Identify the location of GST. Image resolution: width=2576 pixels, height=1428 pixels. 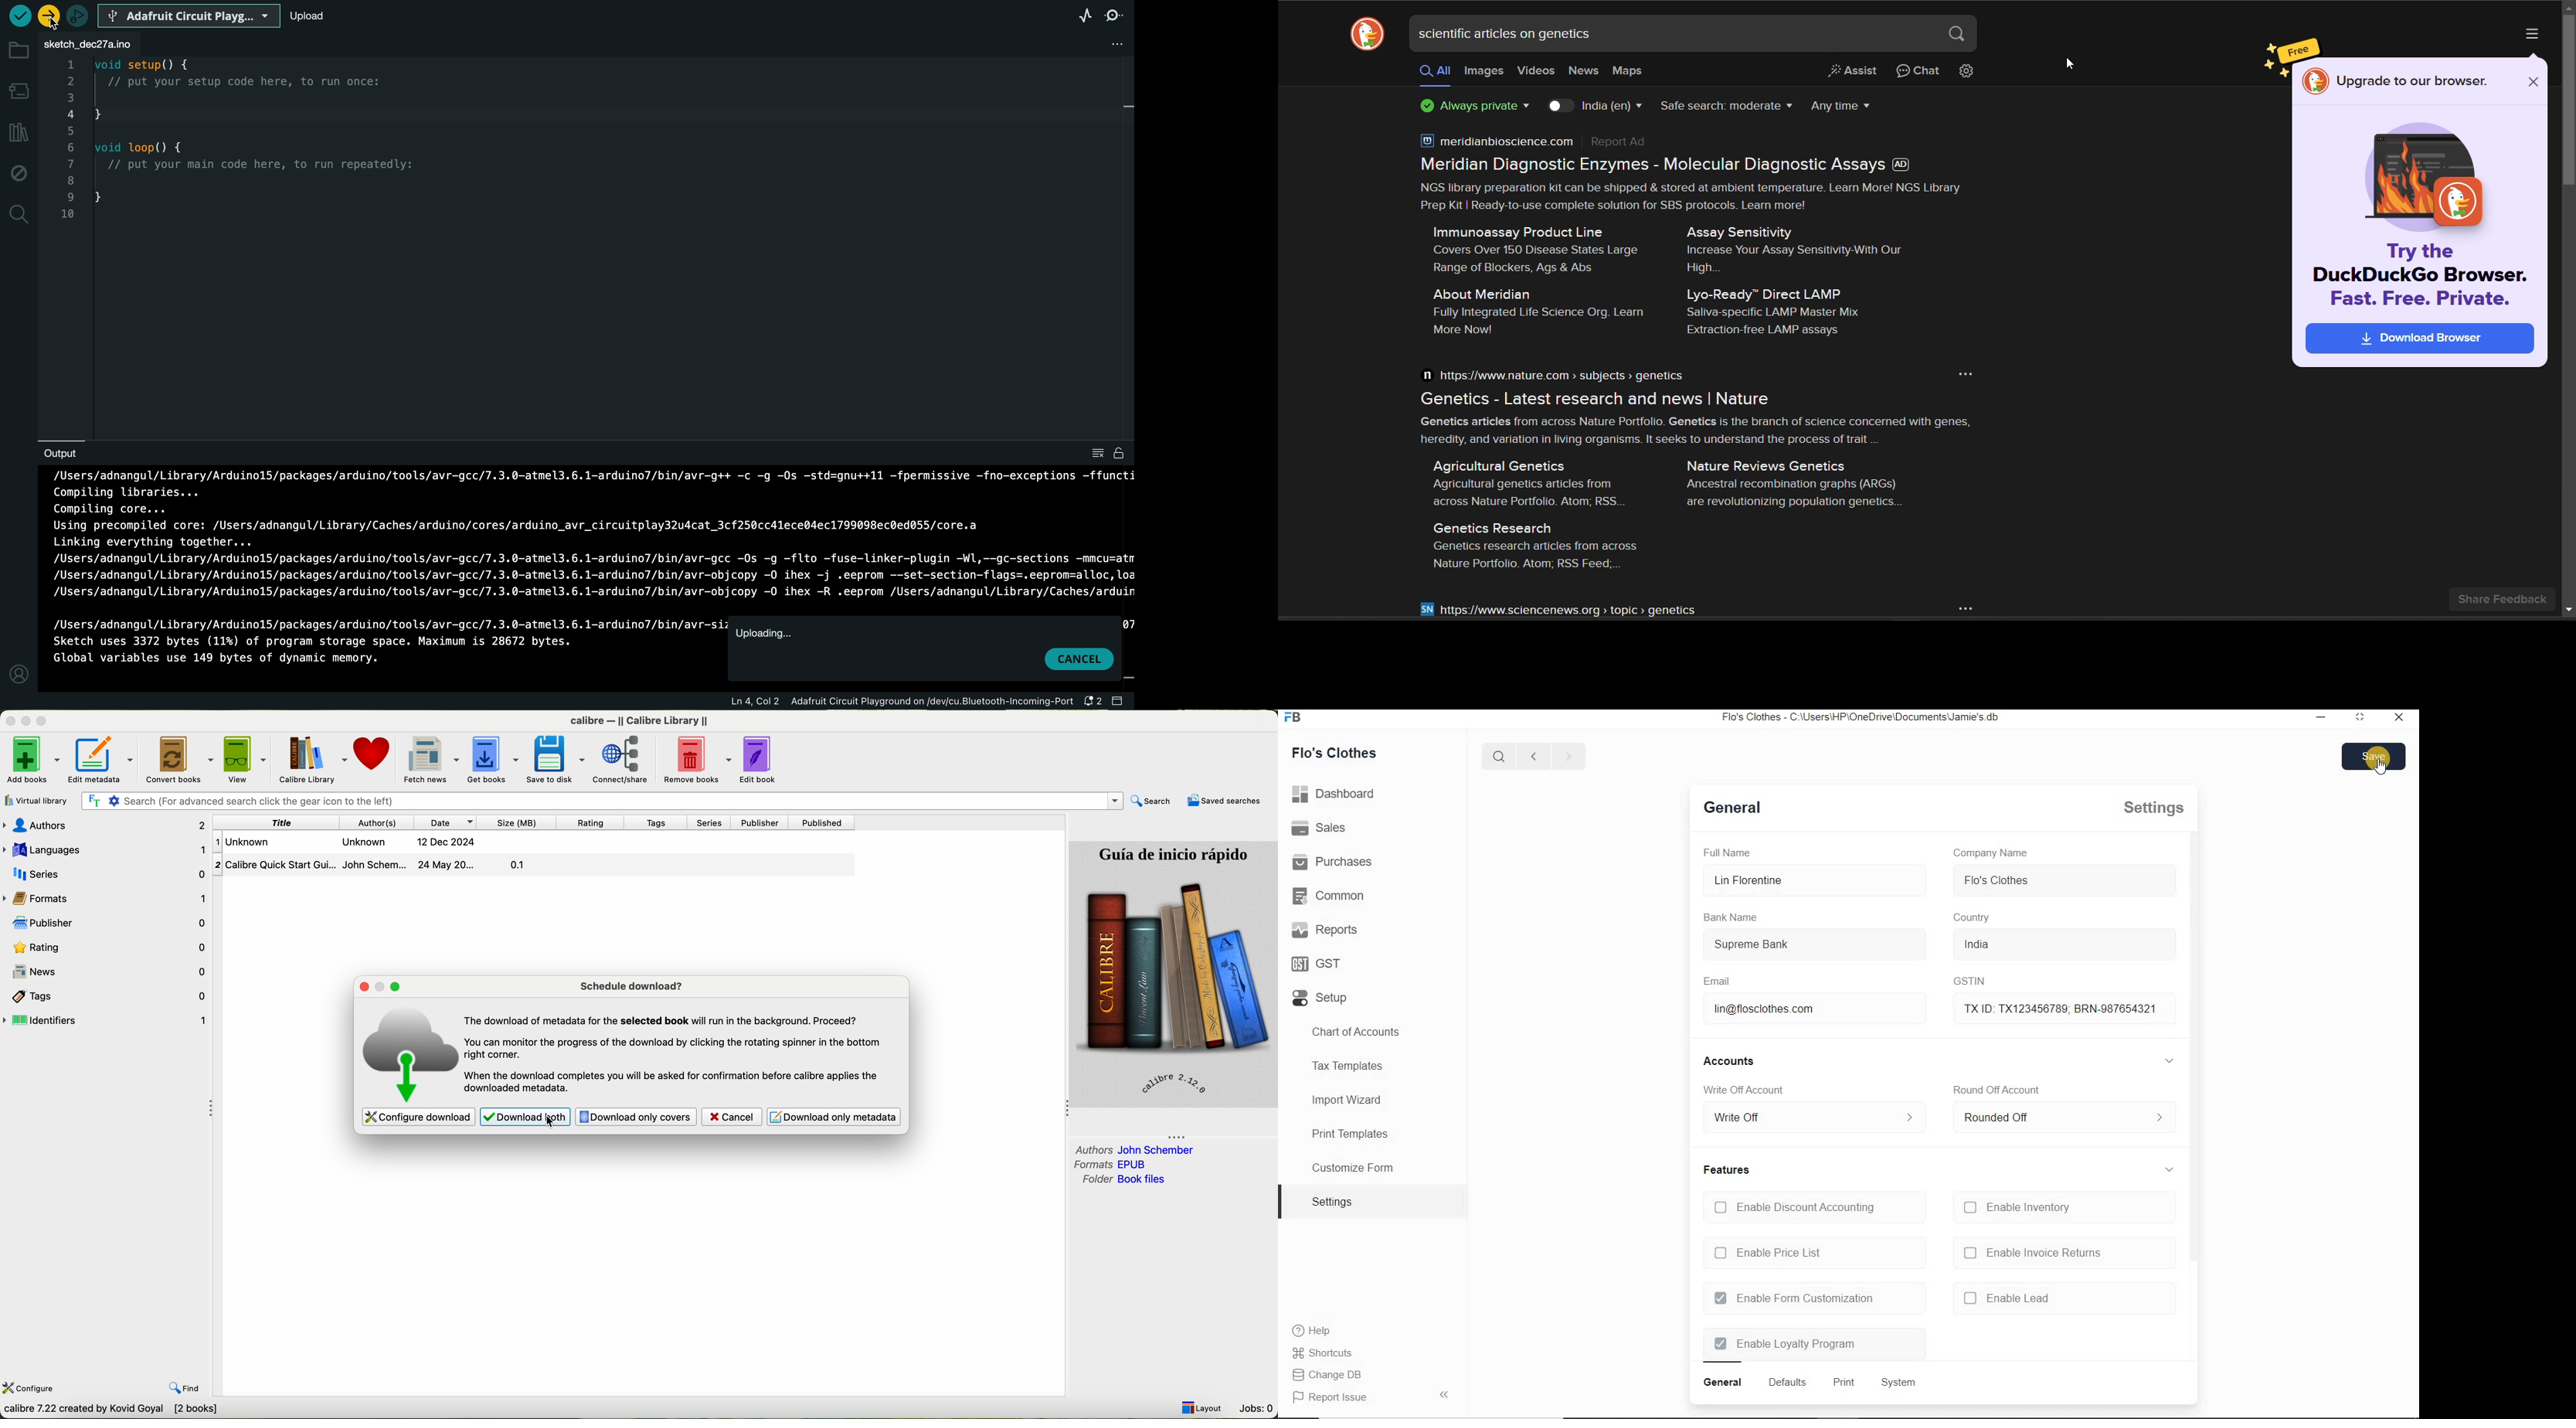
(1319, 964).